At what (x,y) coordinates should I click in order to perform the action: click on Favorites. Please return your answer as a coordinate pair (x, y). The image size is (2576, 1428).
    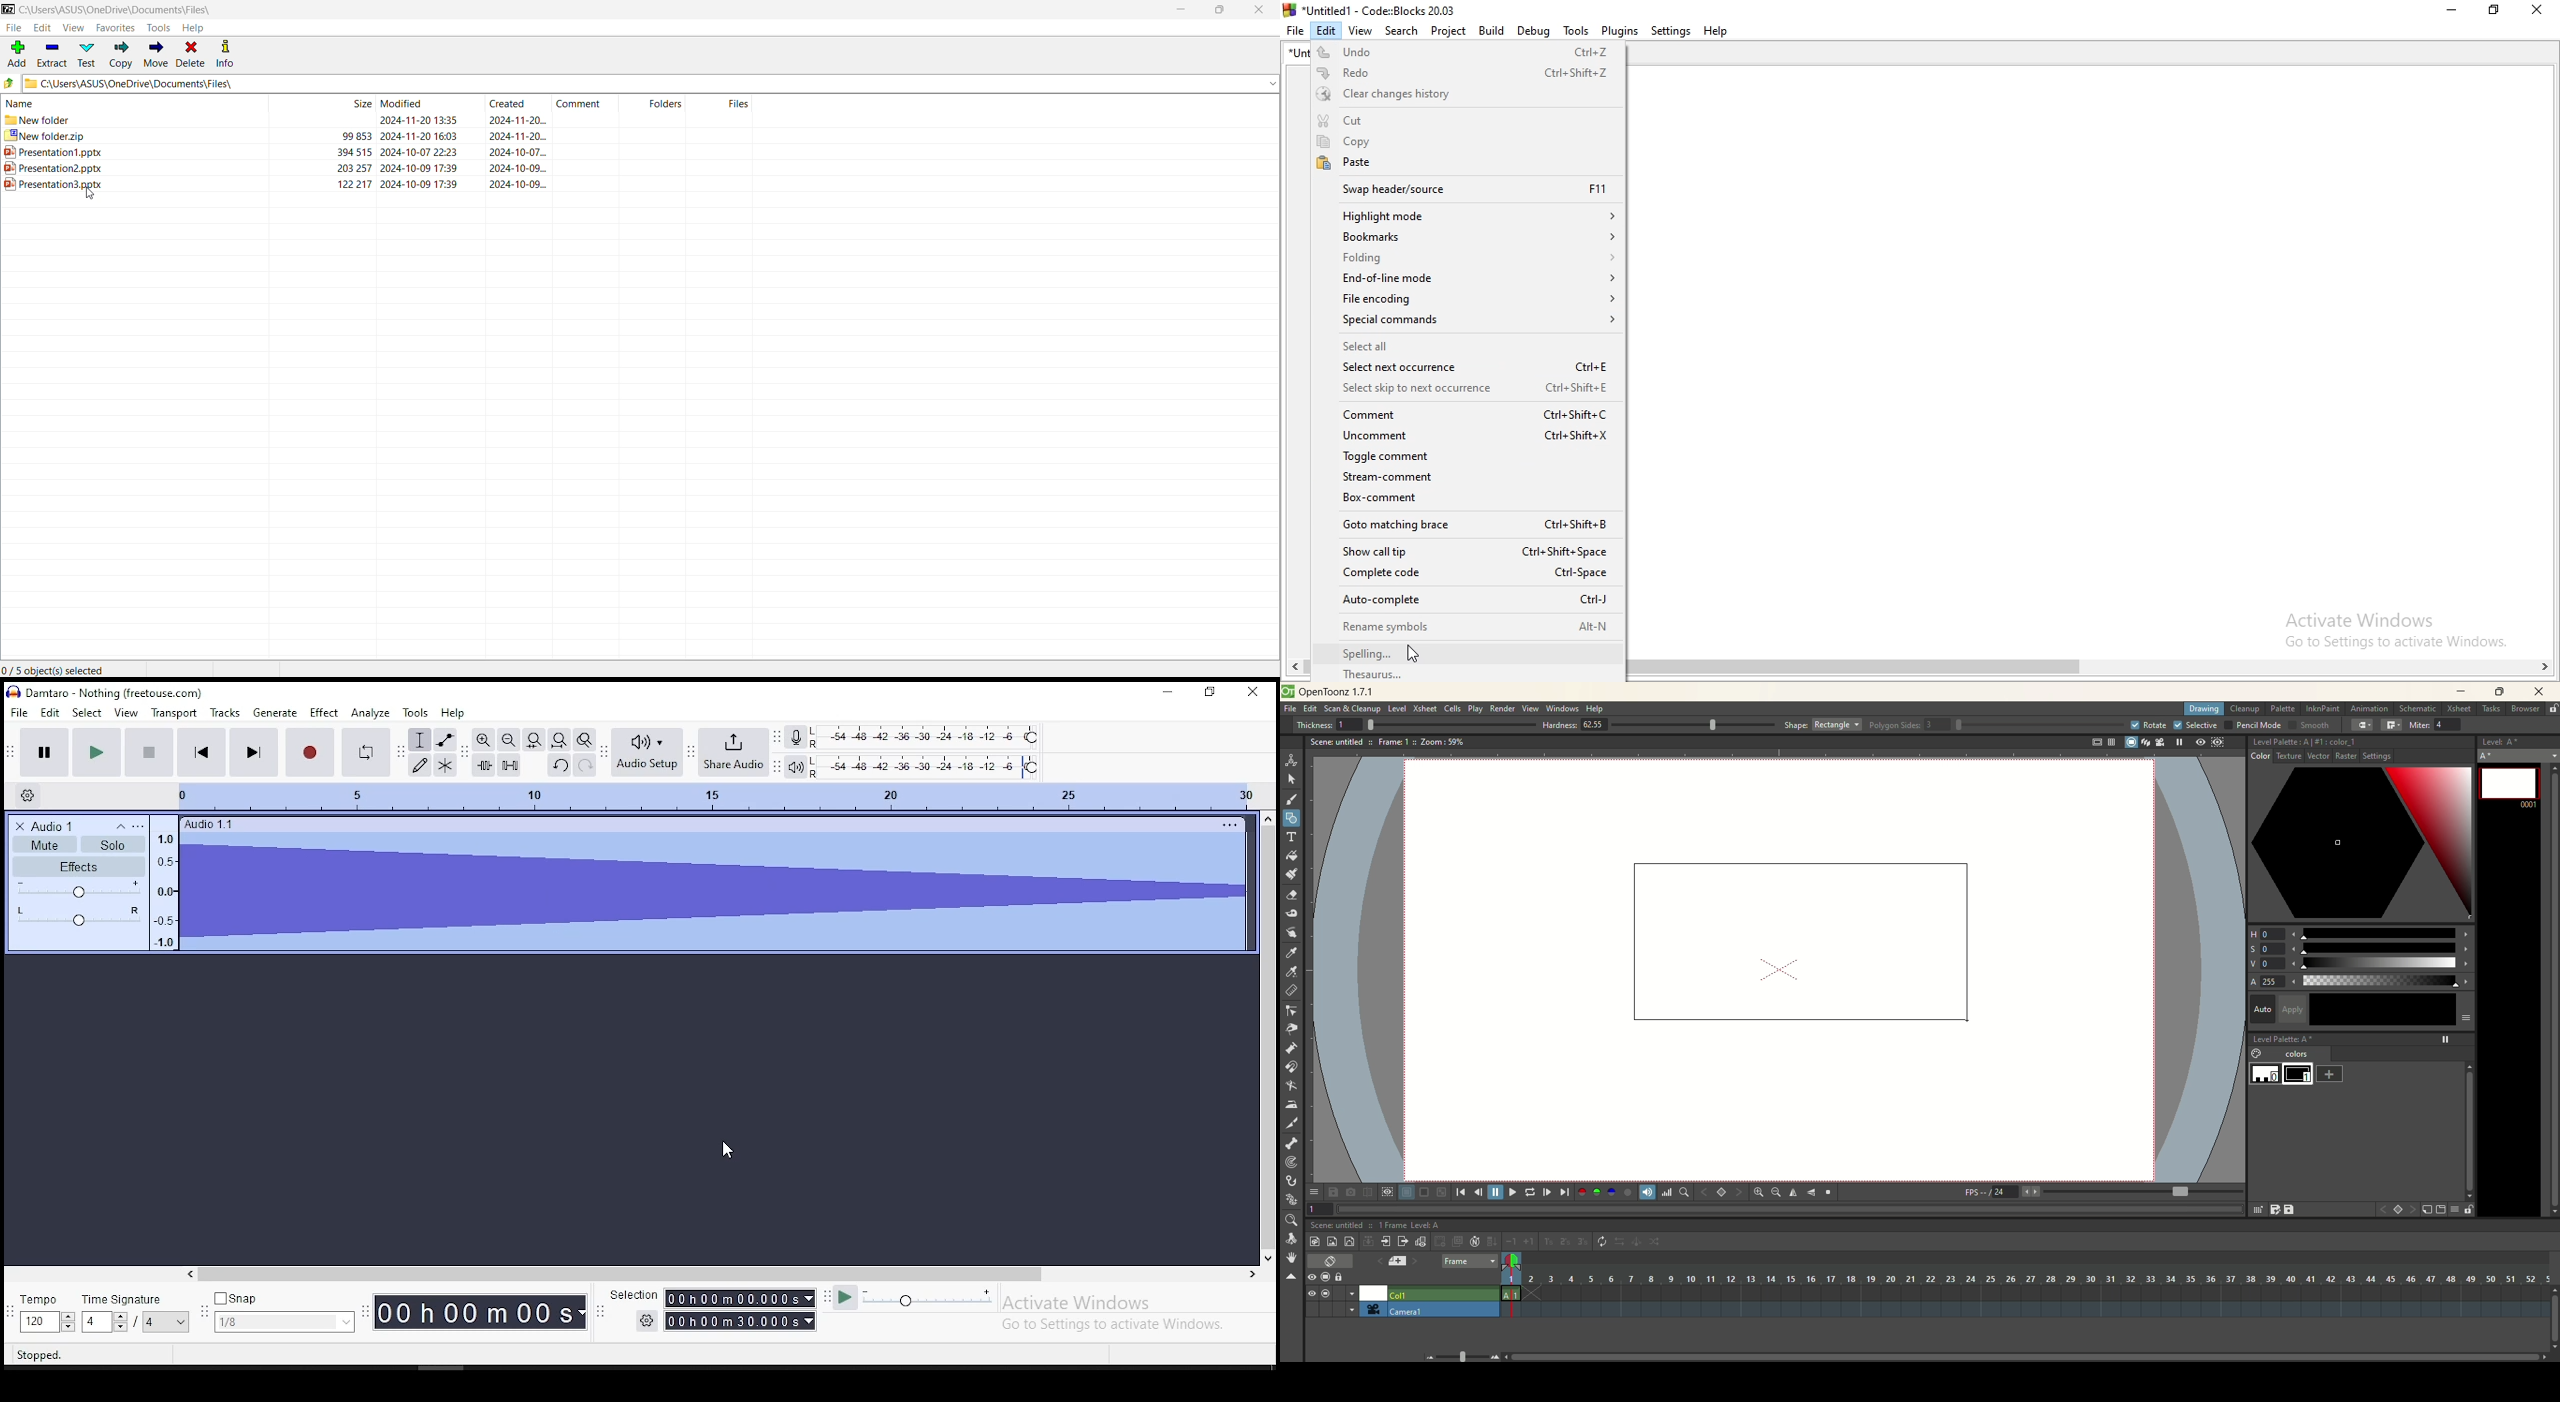
    Looking at the image, I should click on (114, 29).